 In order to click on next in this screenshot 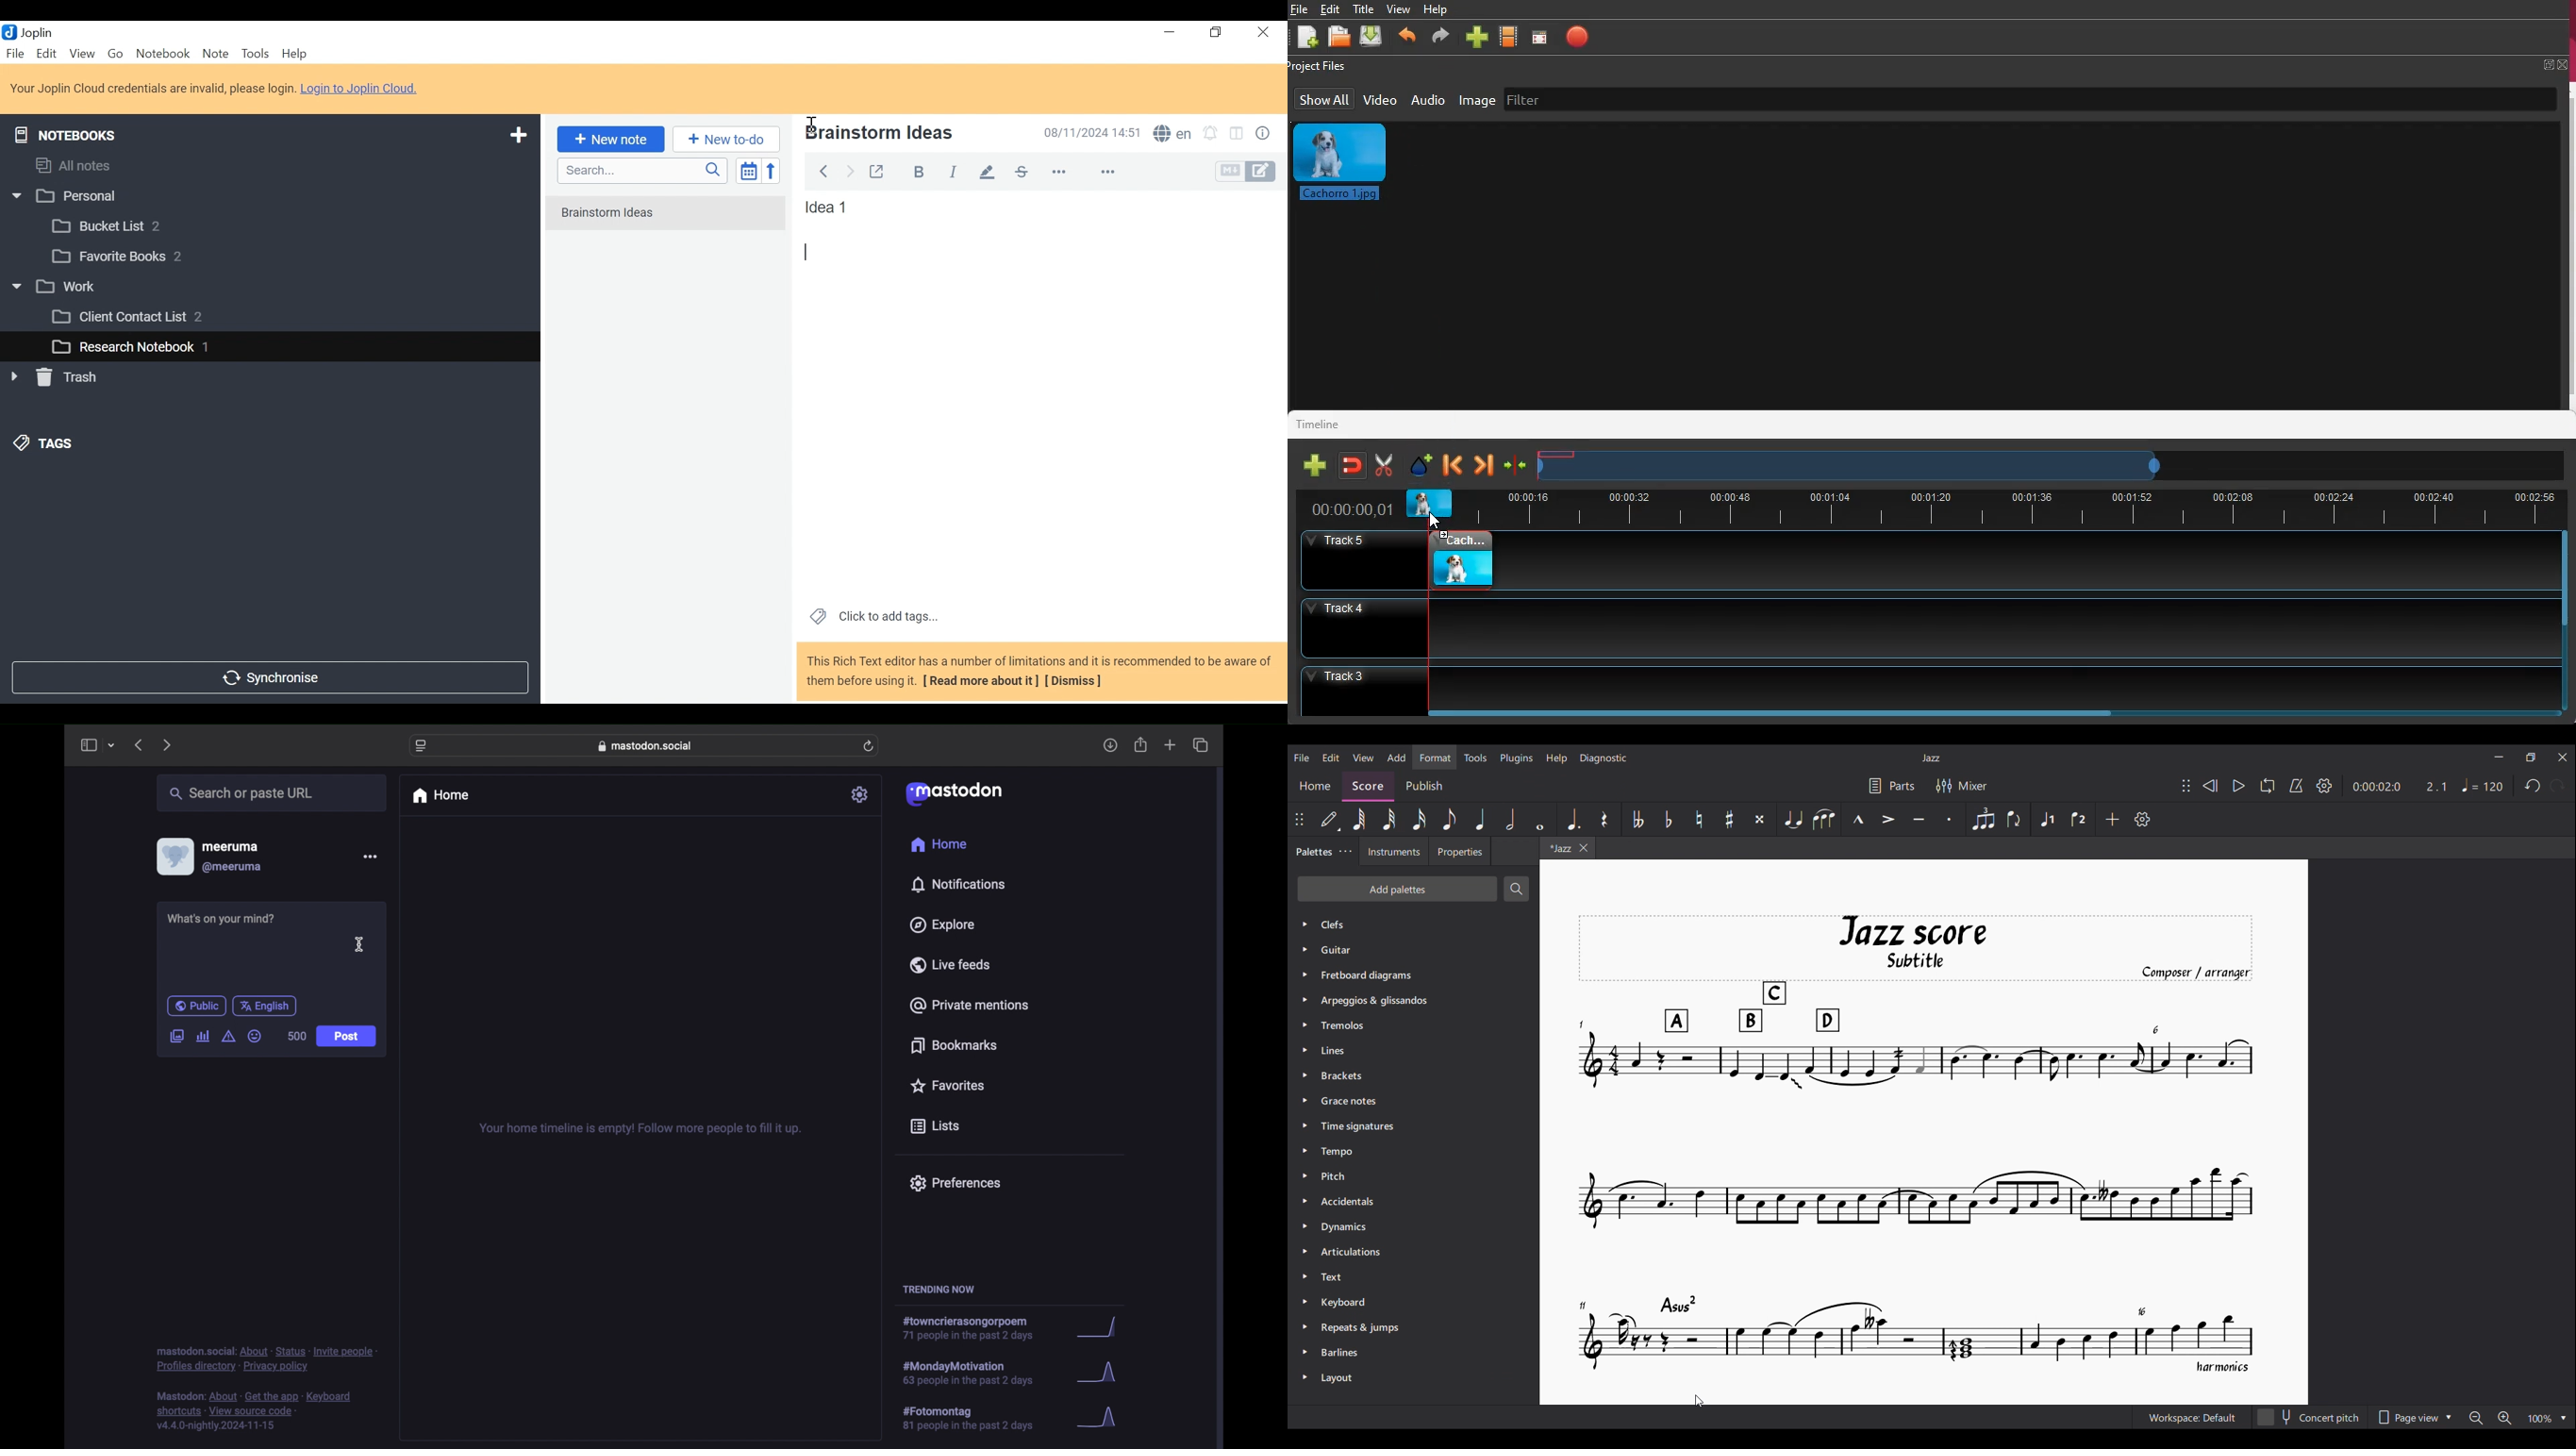, I will do `click(166, 746)`.